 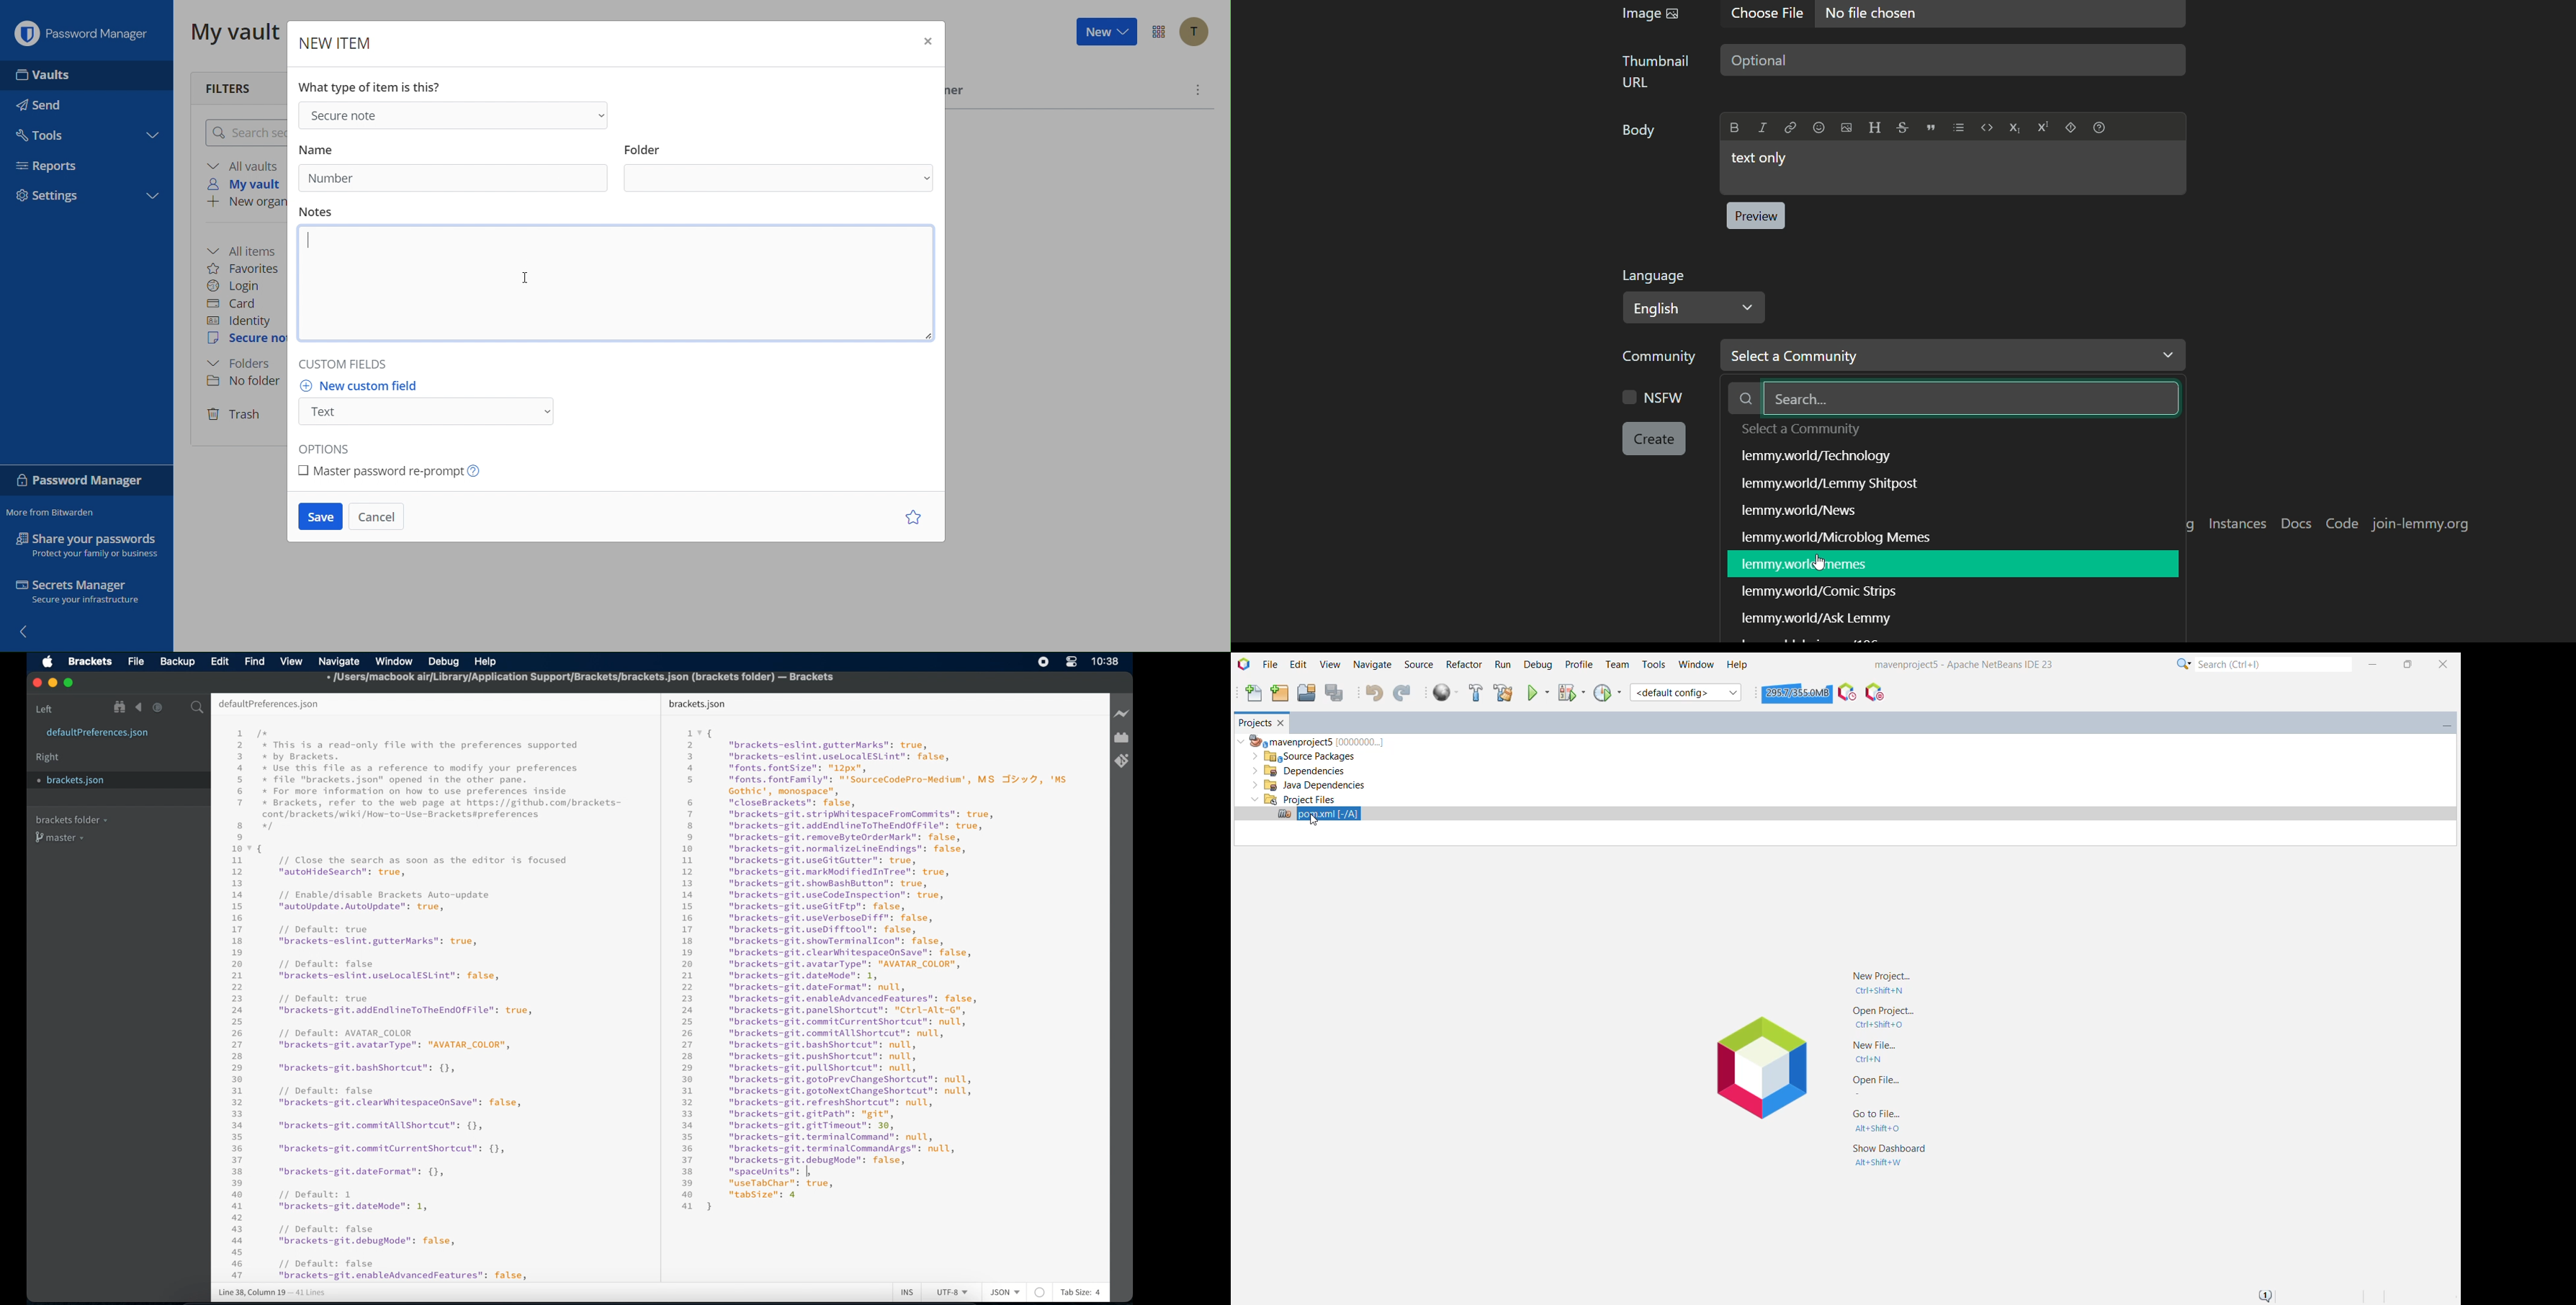 I want to click on split the editor vertical or horizontal, so click(x=177, y=708).